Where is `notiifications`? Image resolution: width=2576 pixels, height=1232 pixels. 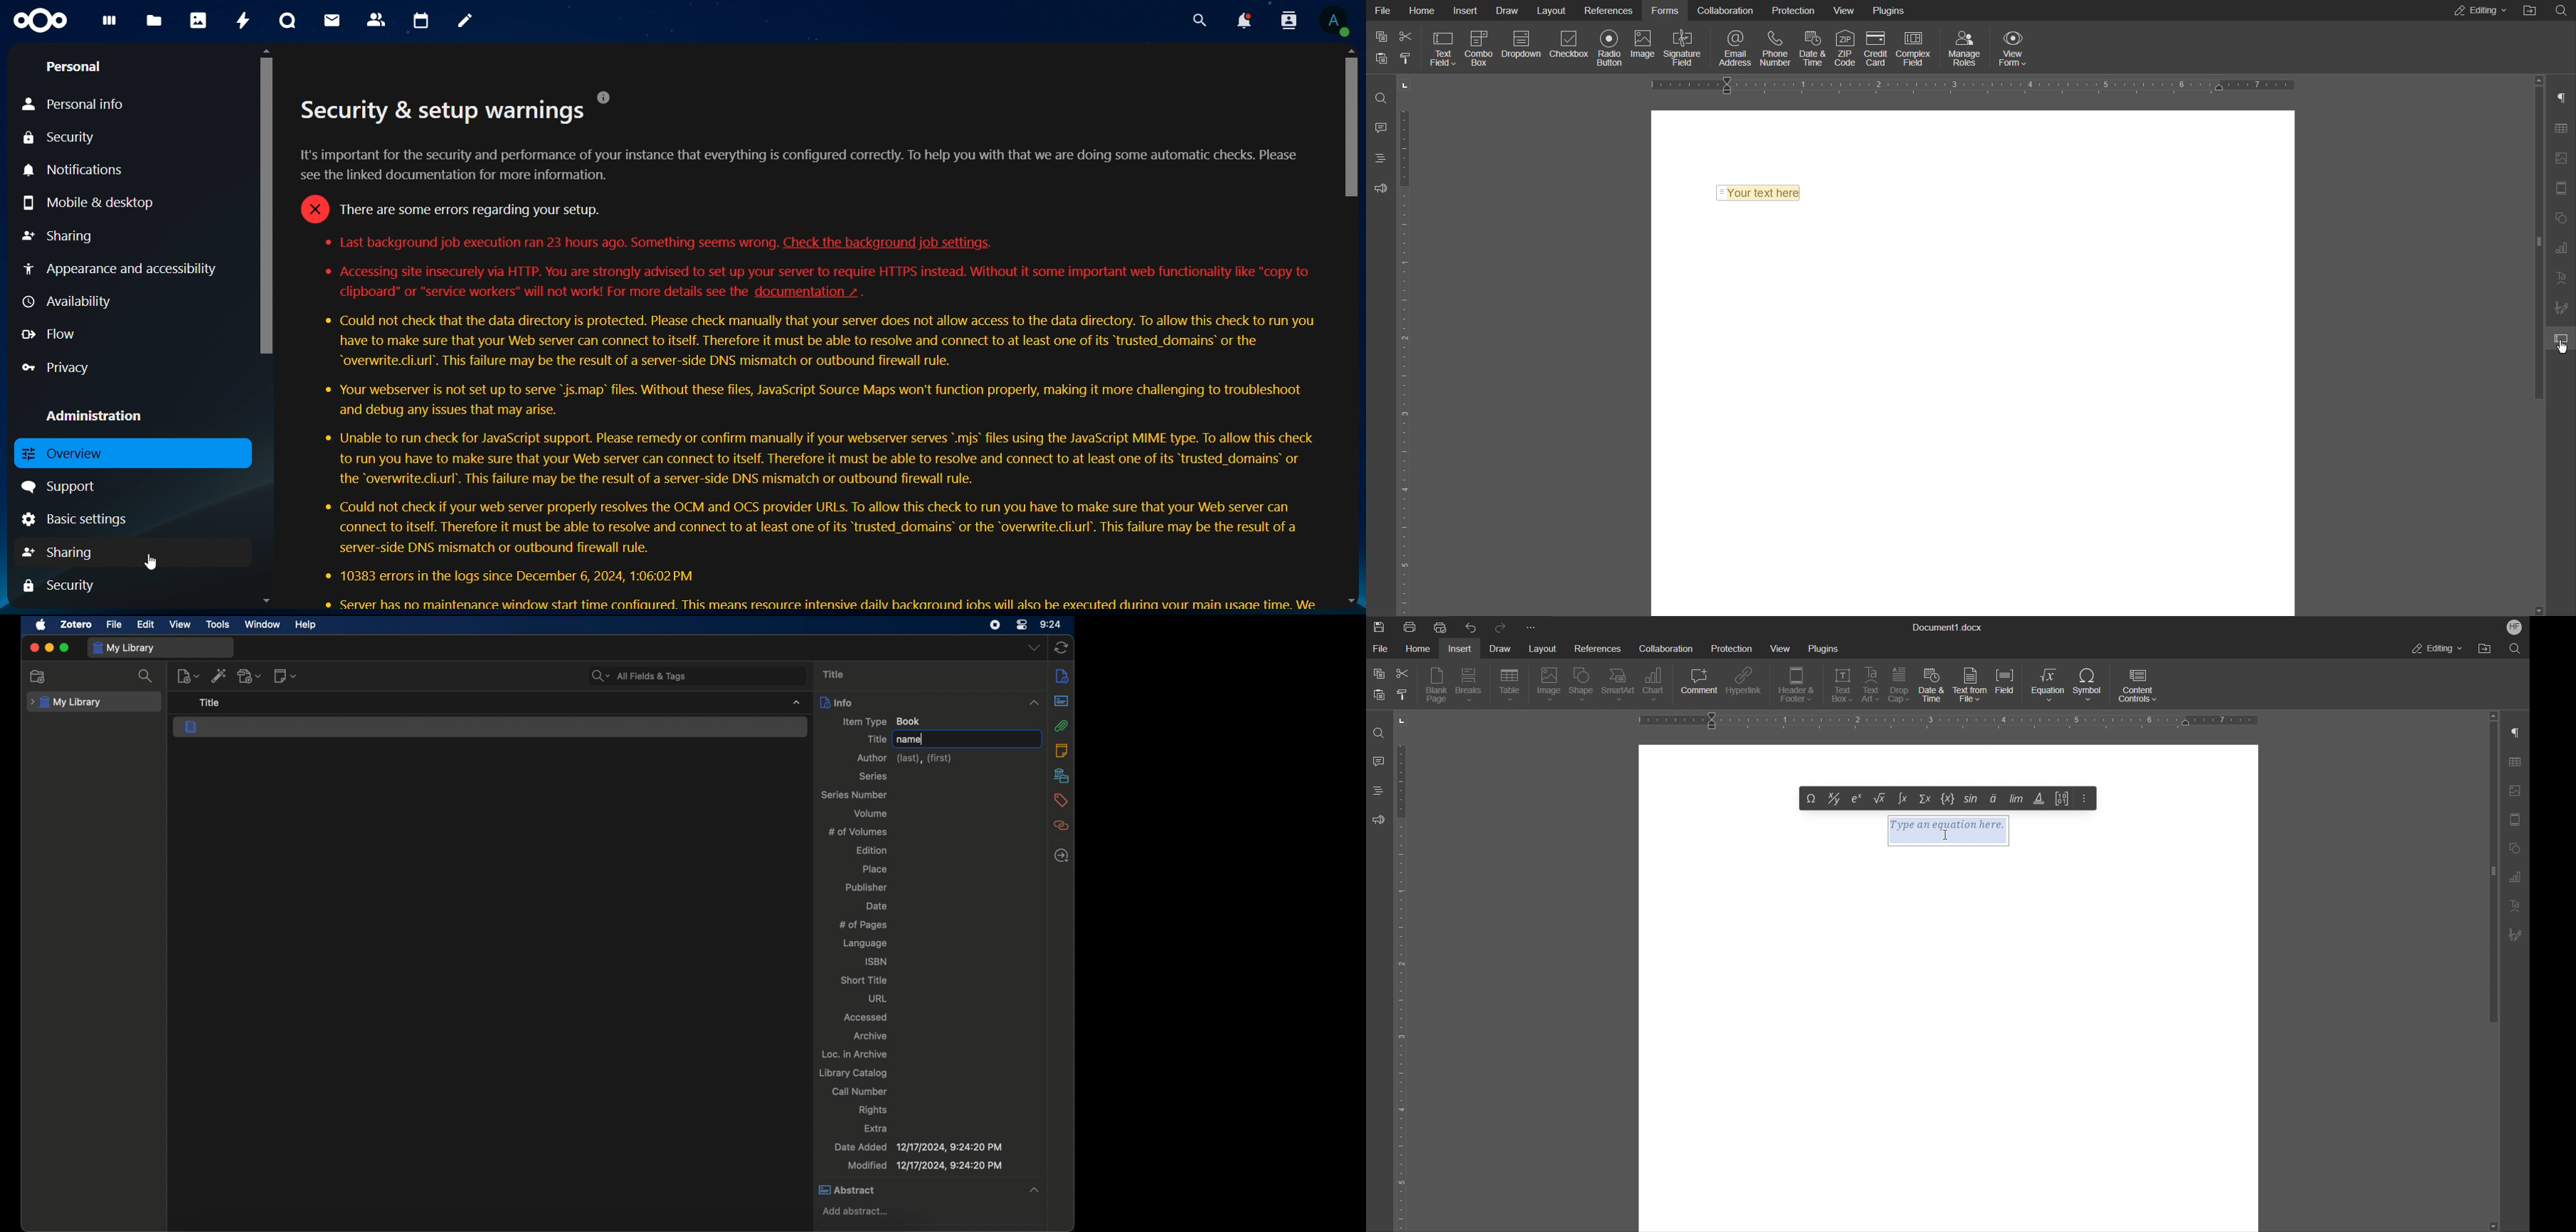
notiifications is located at coordinates (76, 169).